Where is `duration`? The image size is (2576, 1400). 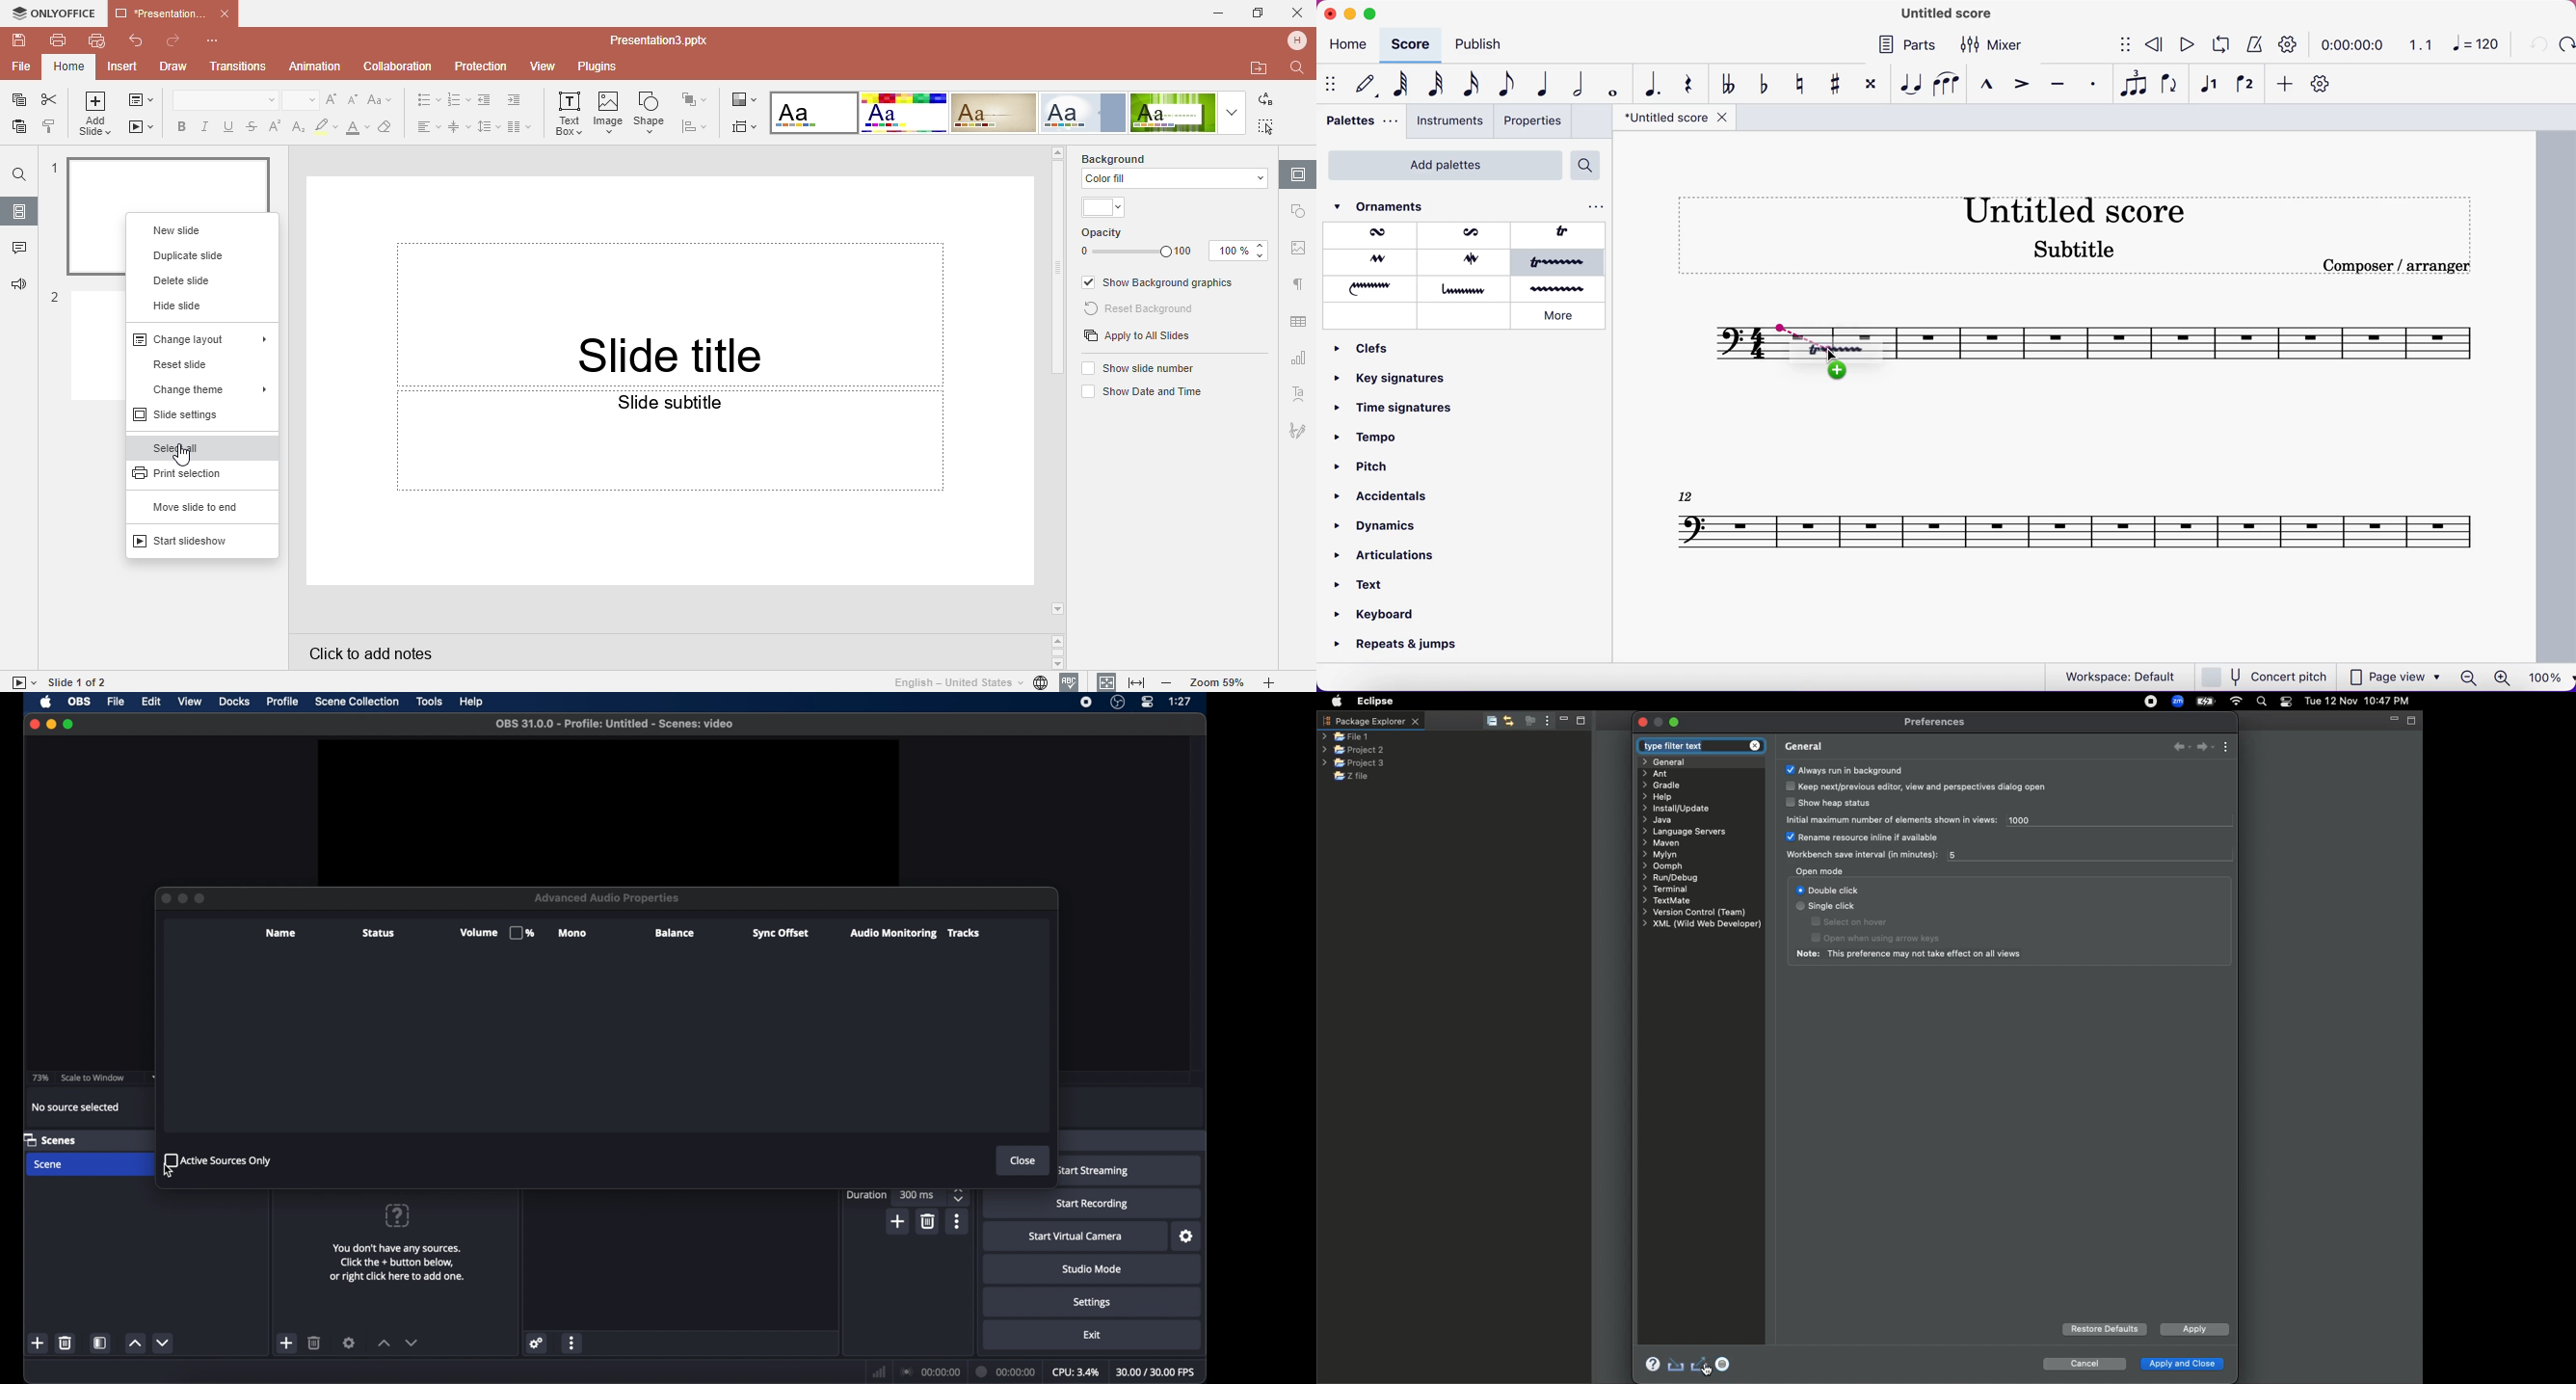
duration is located at coordinates (1006, 1372).